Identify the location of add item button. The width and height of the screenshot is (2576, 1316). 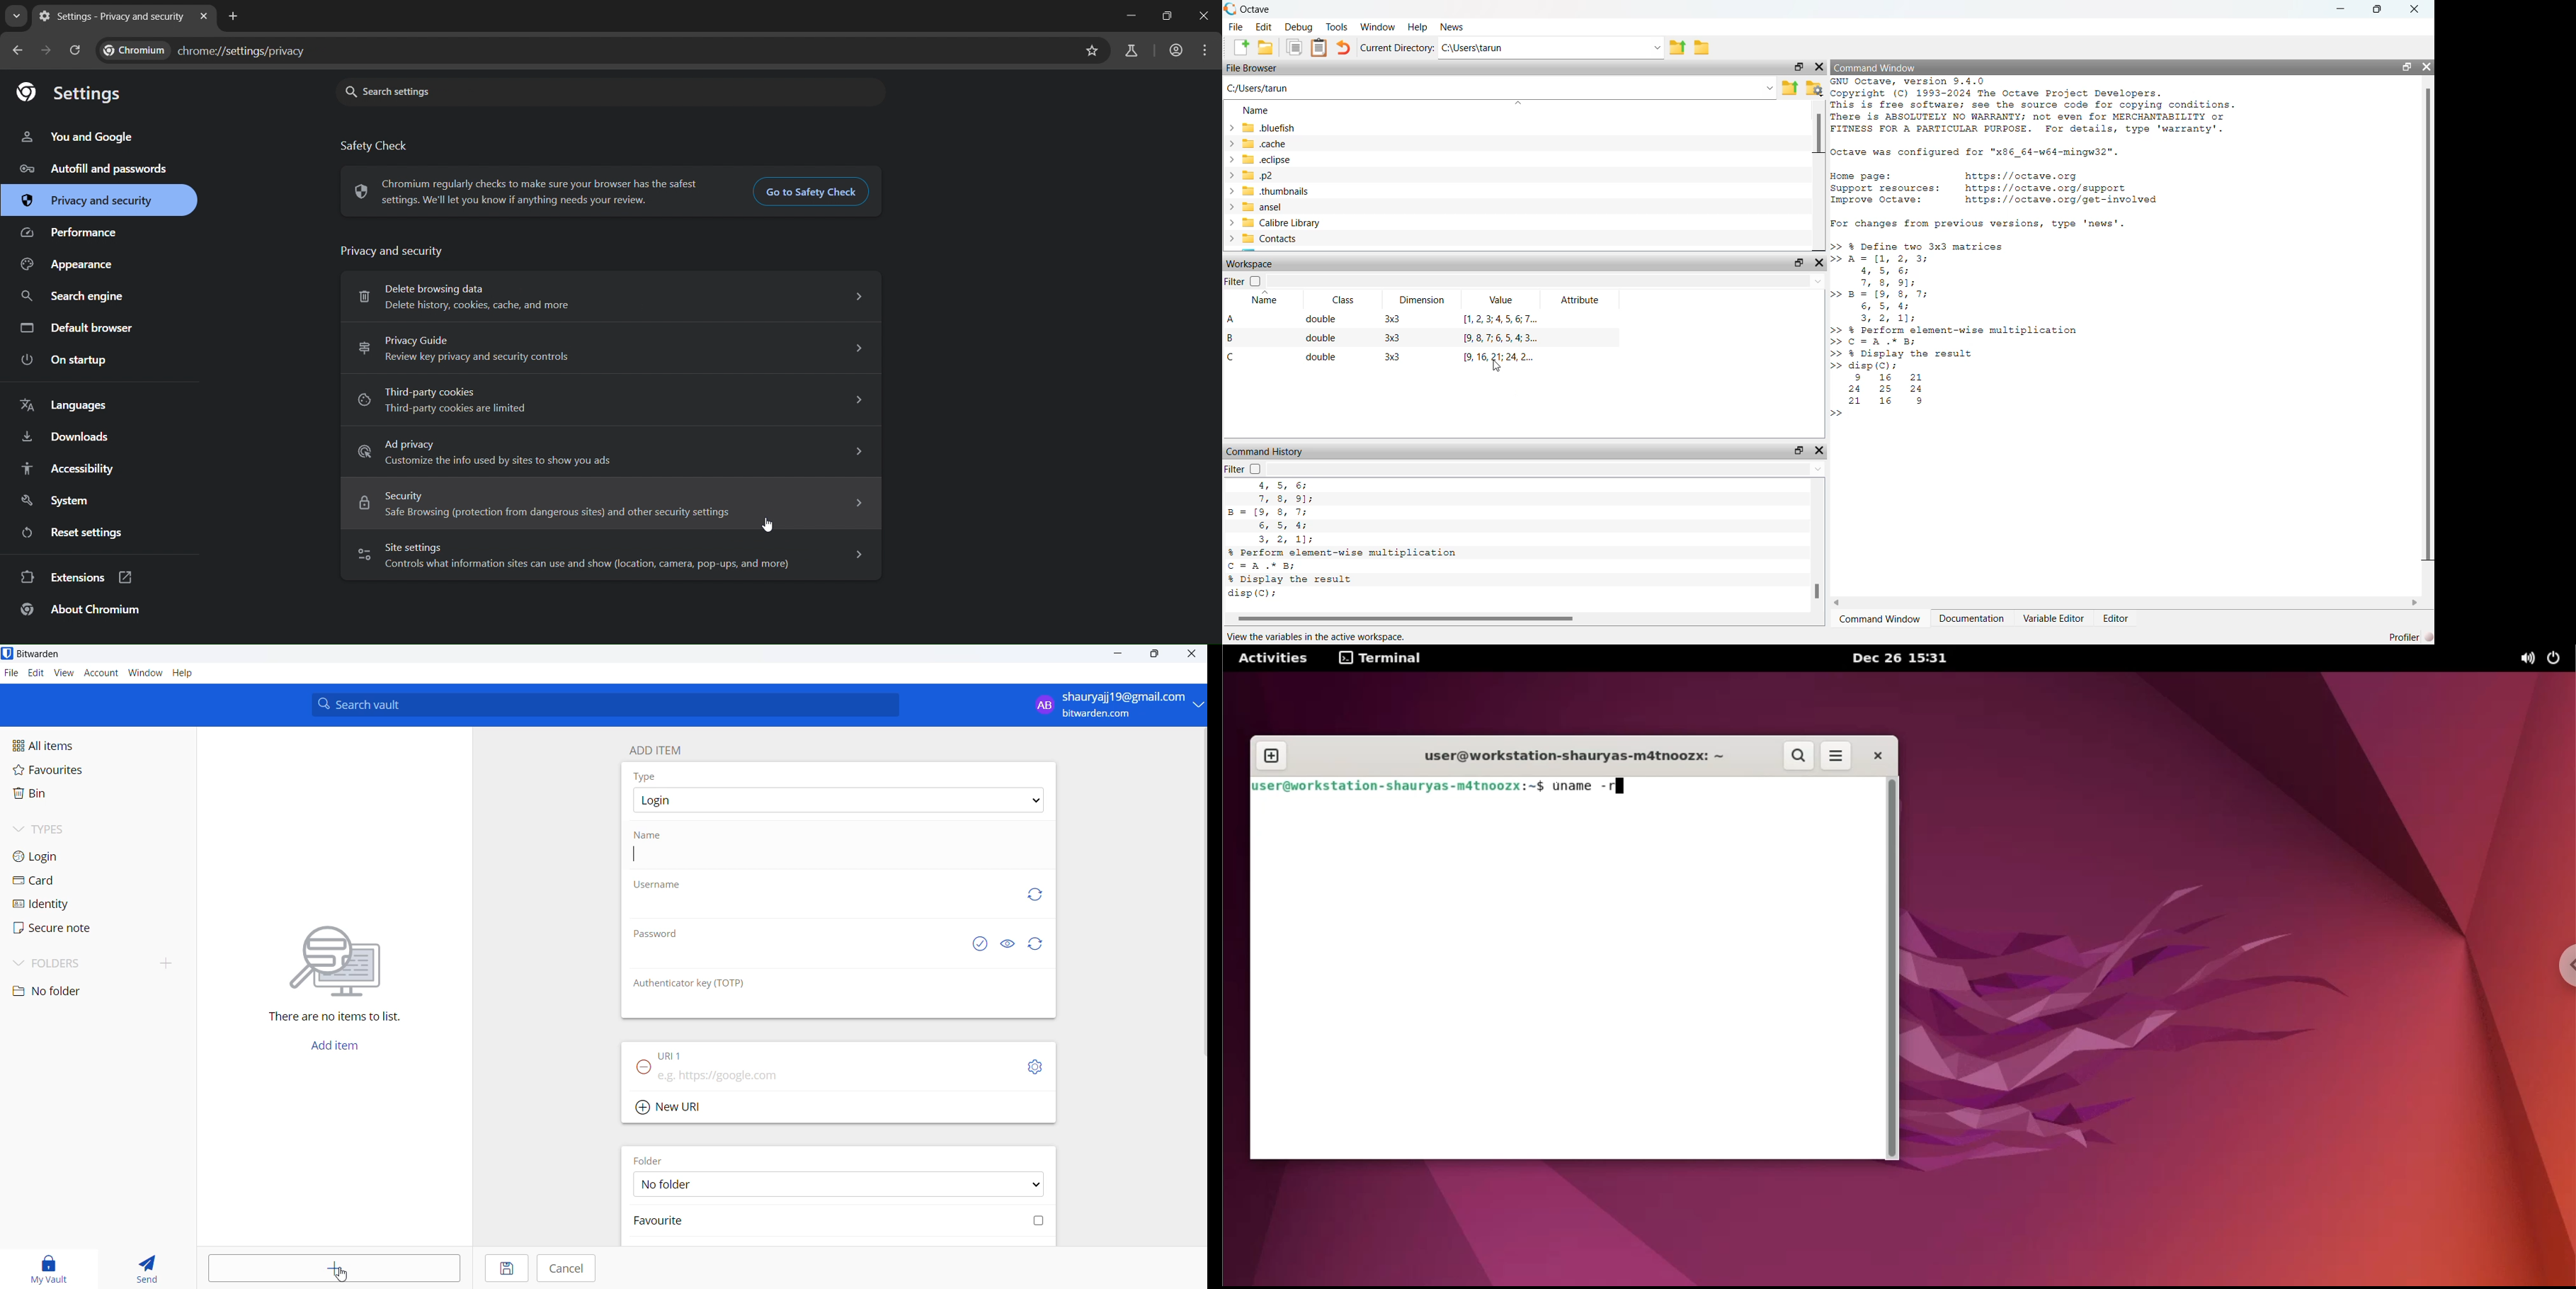
(342, 1049).